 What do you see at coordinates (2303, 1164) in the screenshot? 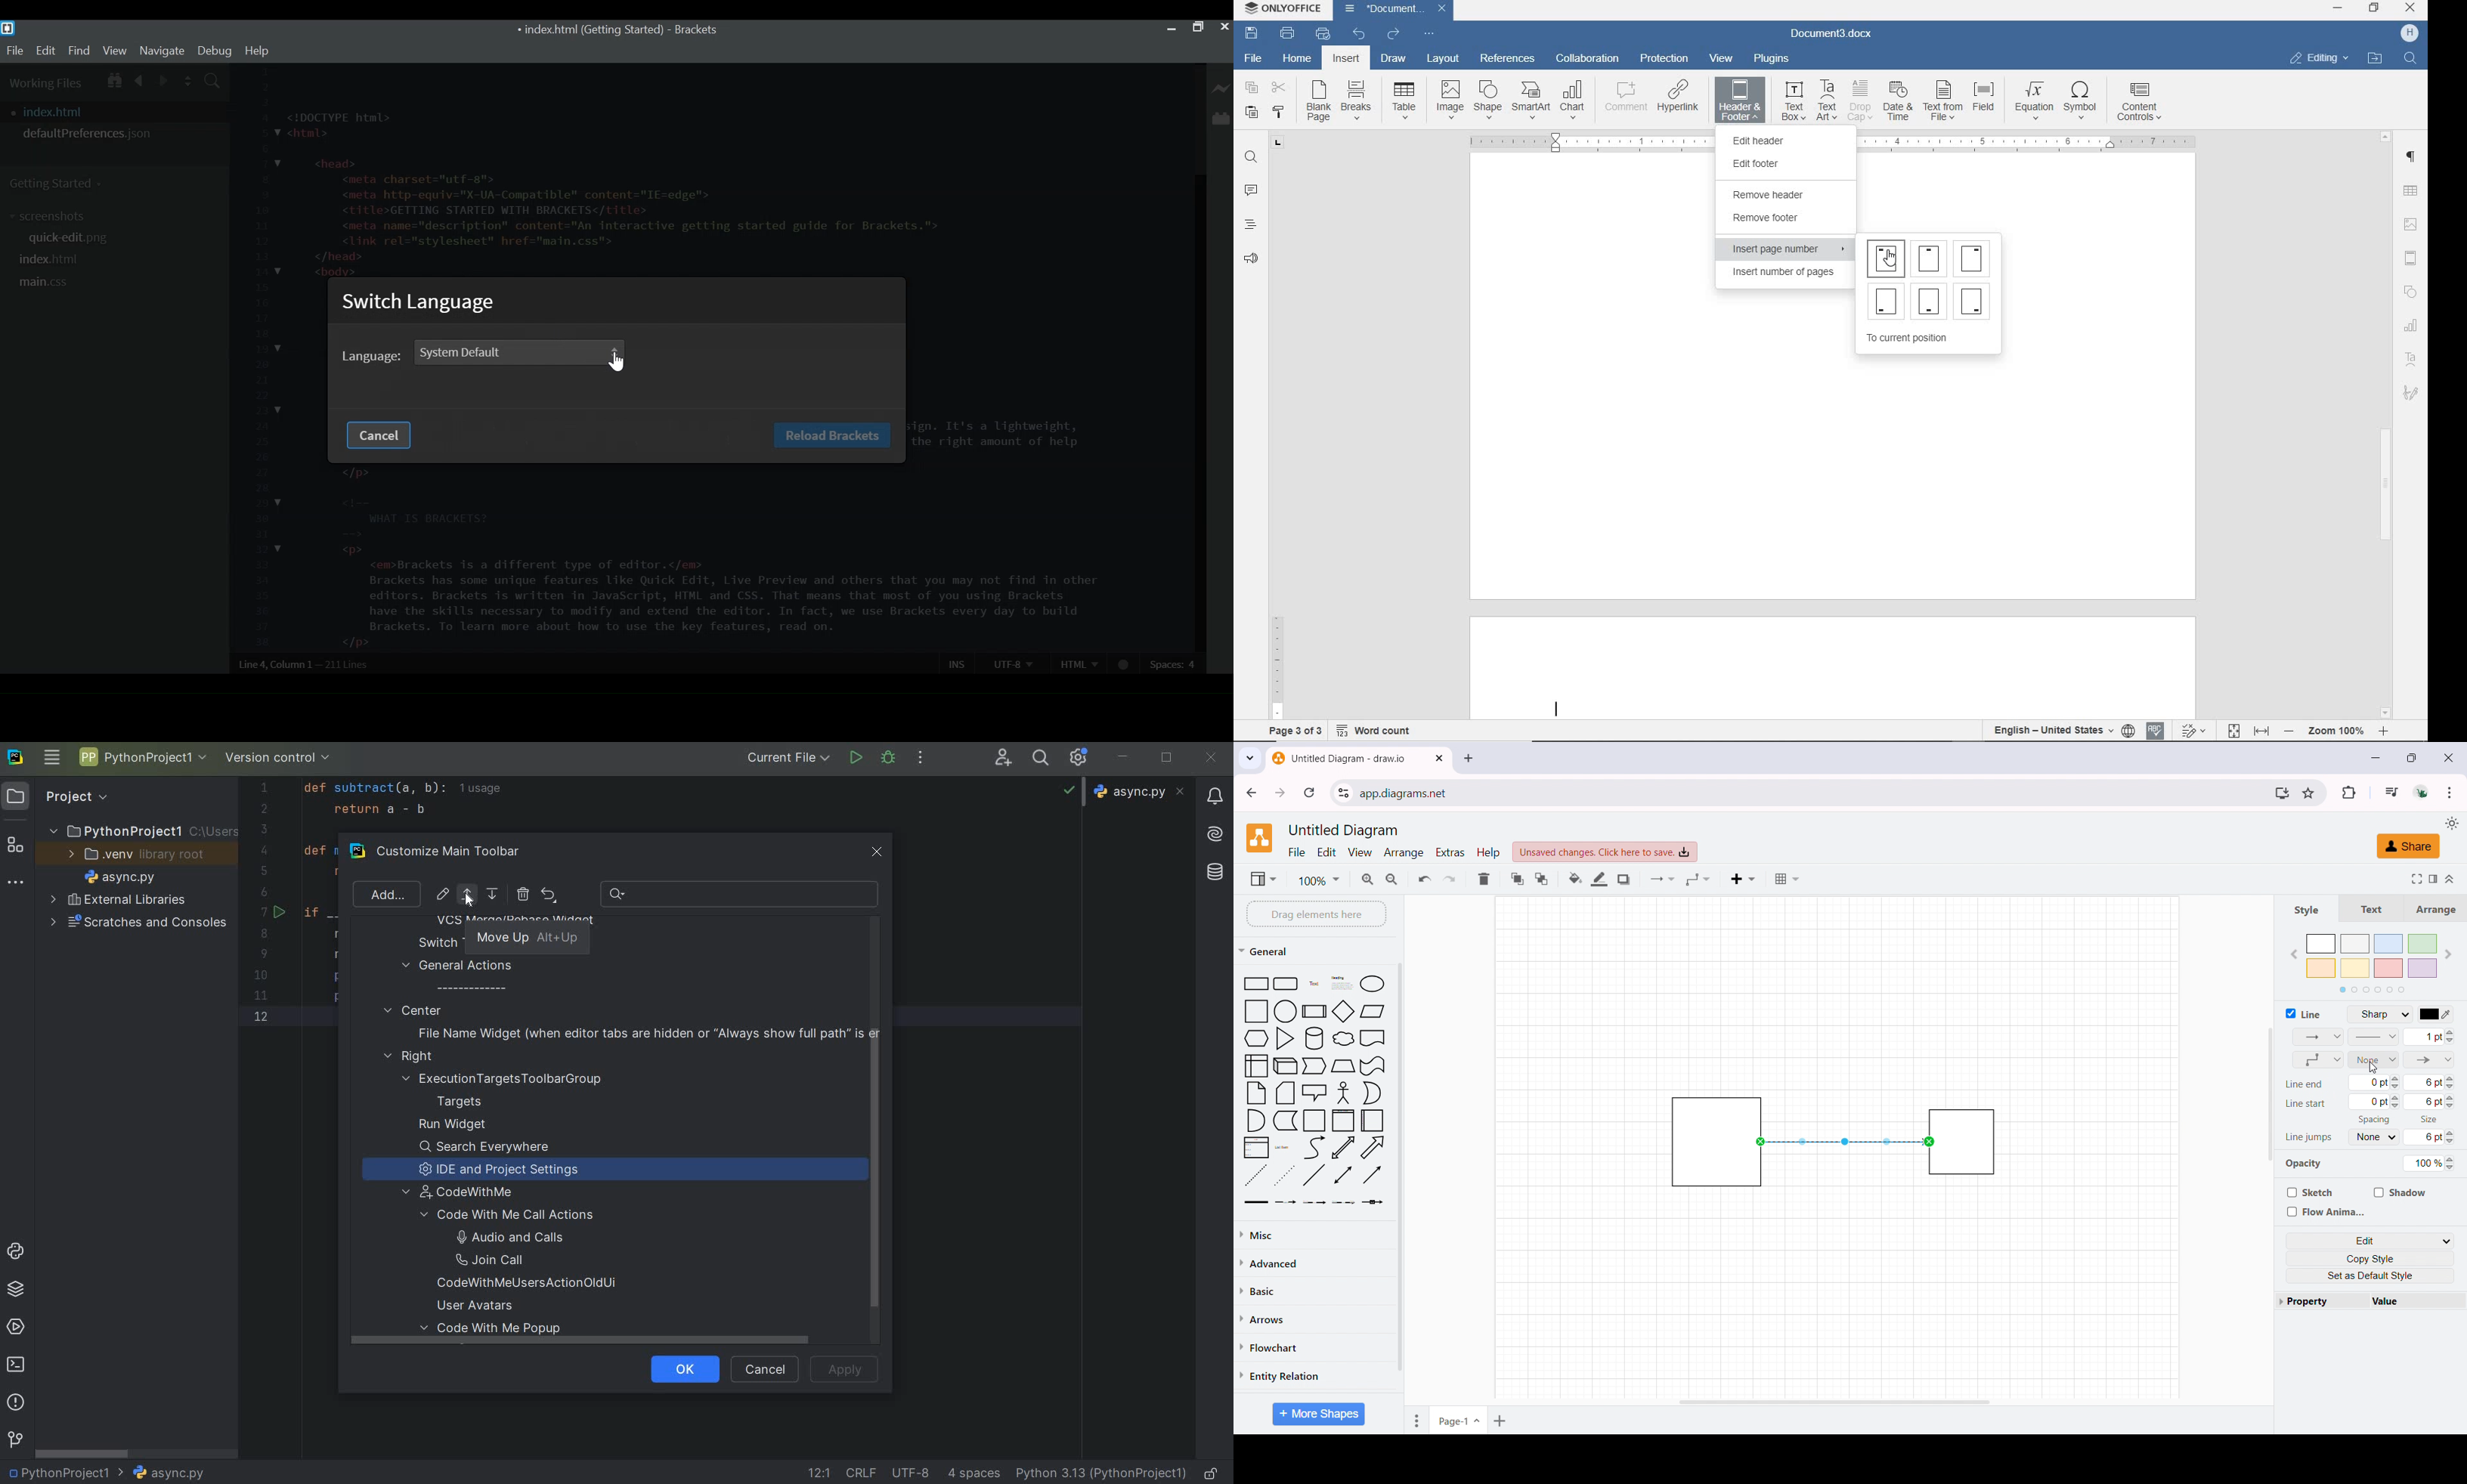
I see `Opacity` at bounding box center [2303, 1164].